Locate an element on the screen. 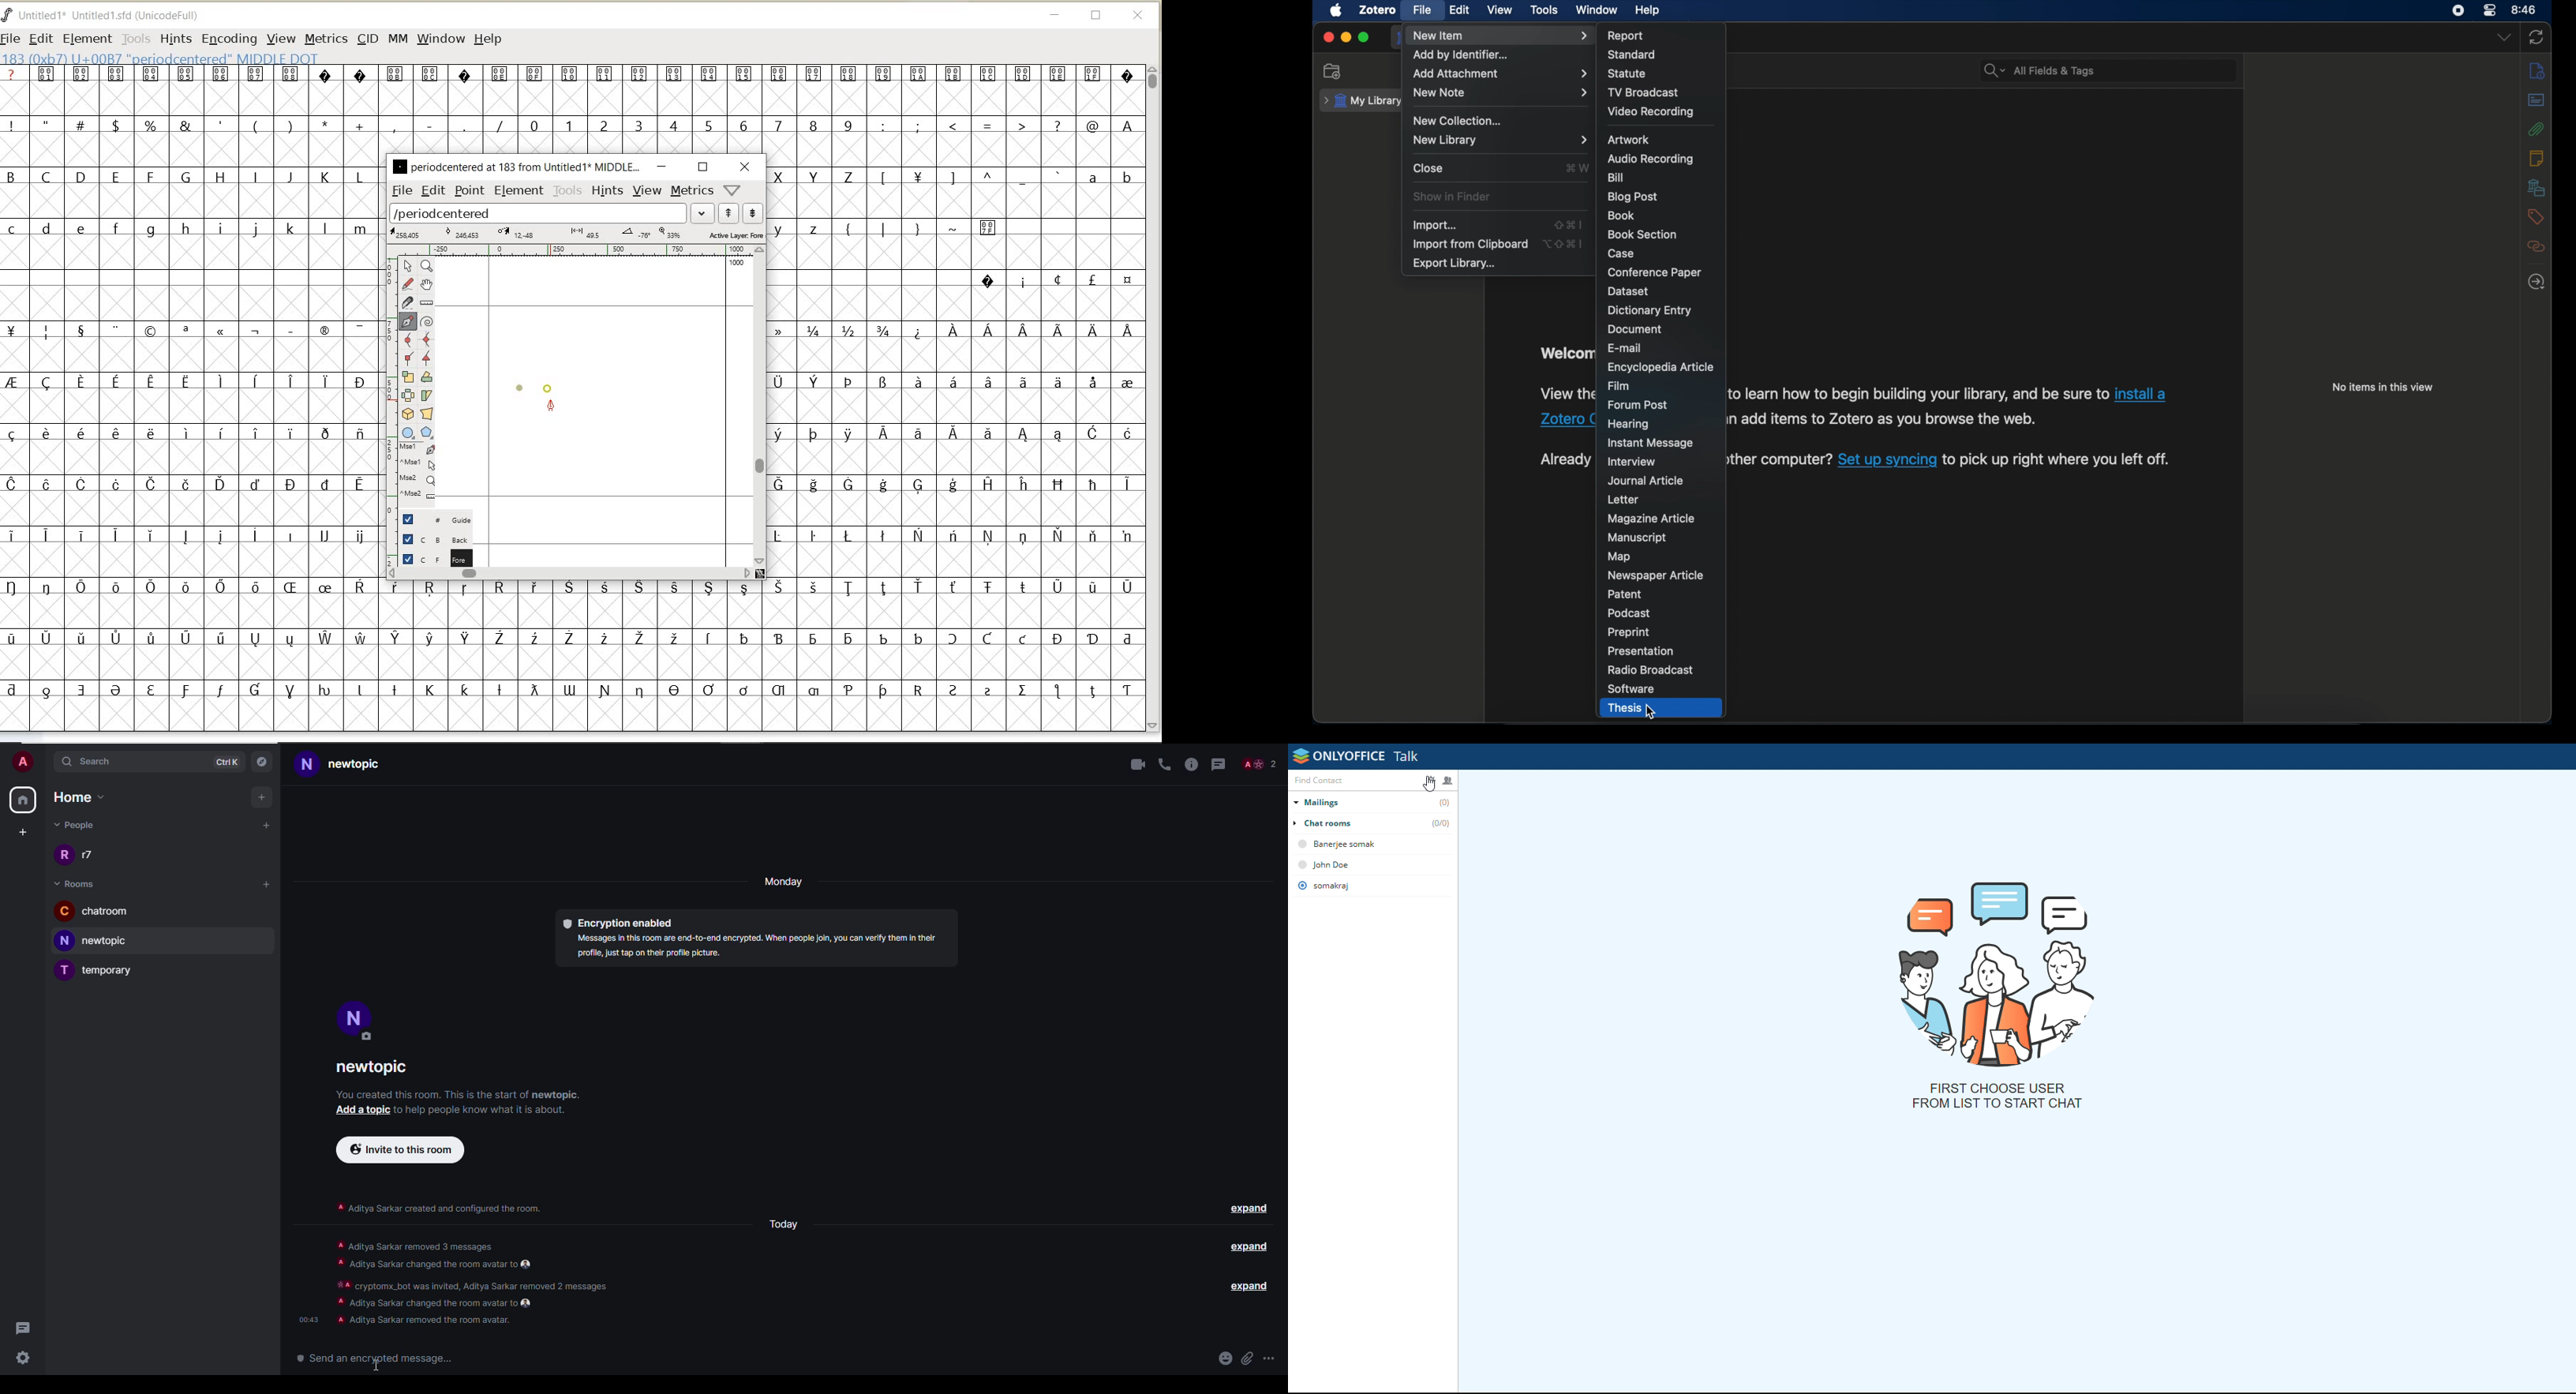  view is located at coordinates (648, 190).